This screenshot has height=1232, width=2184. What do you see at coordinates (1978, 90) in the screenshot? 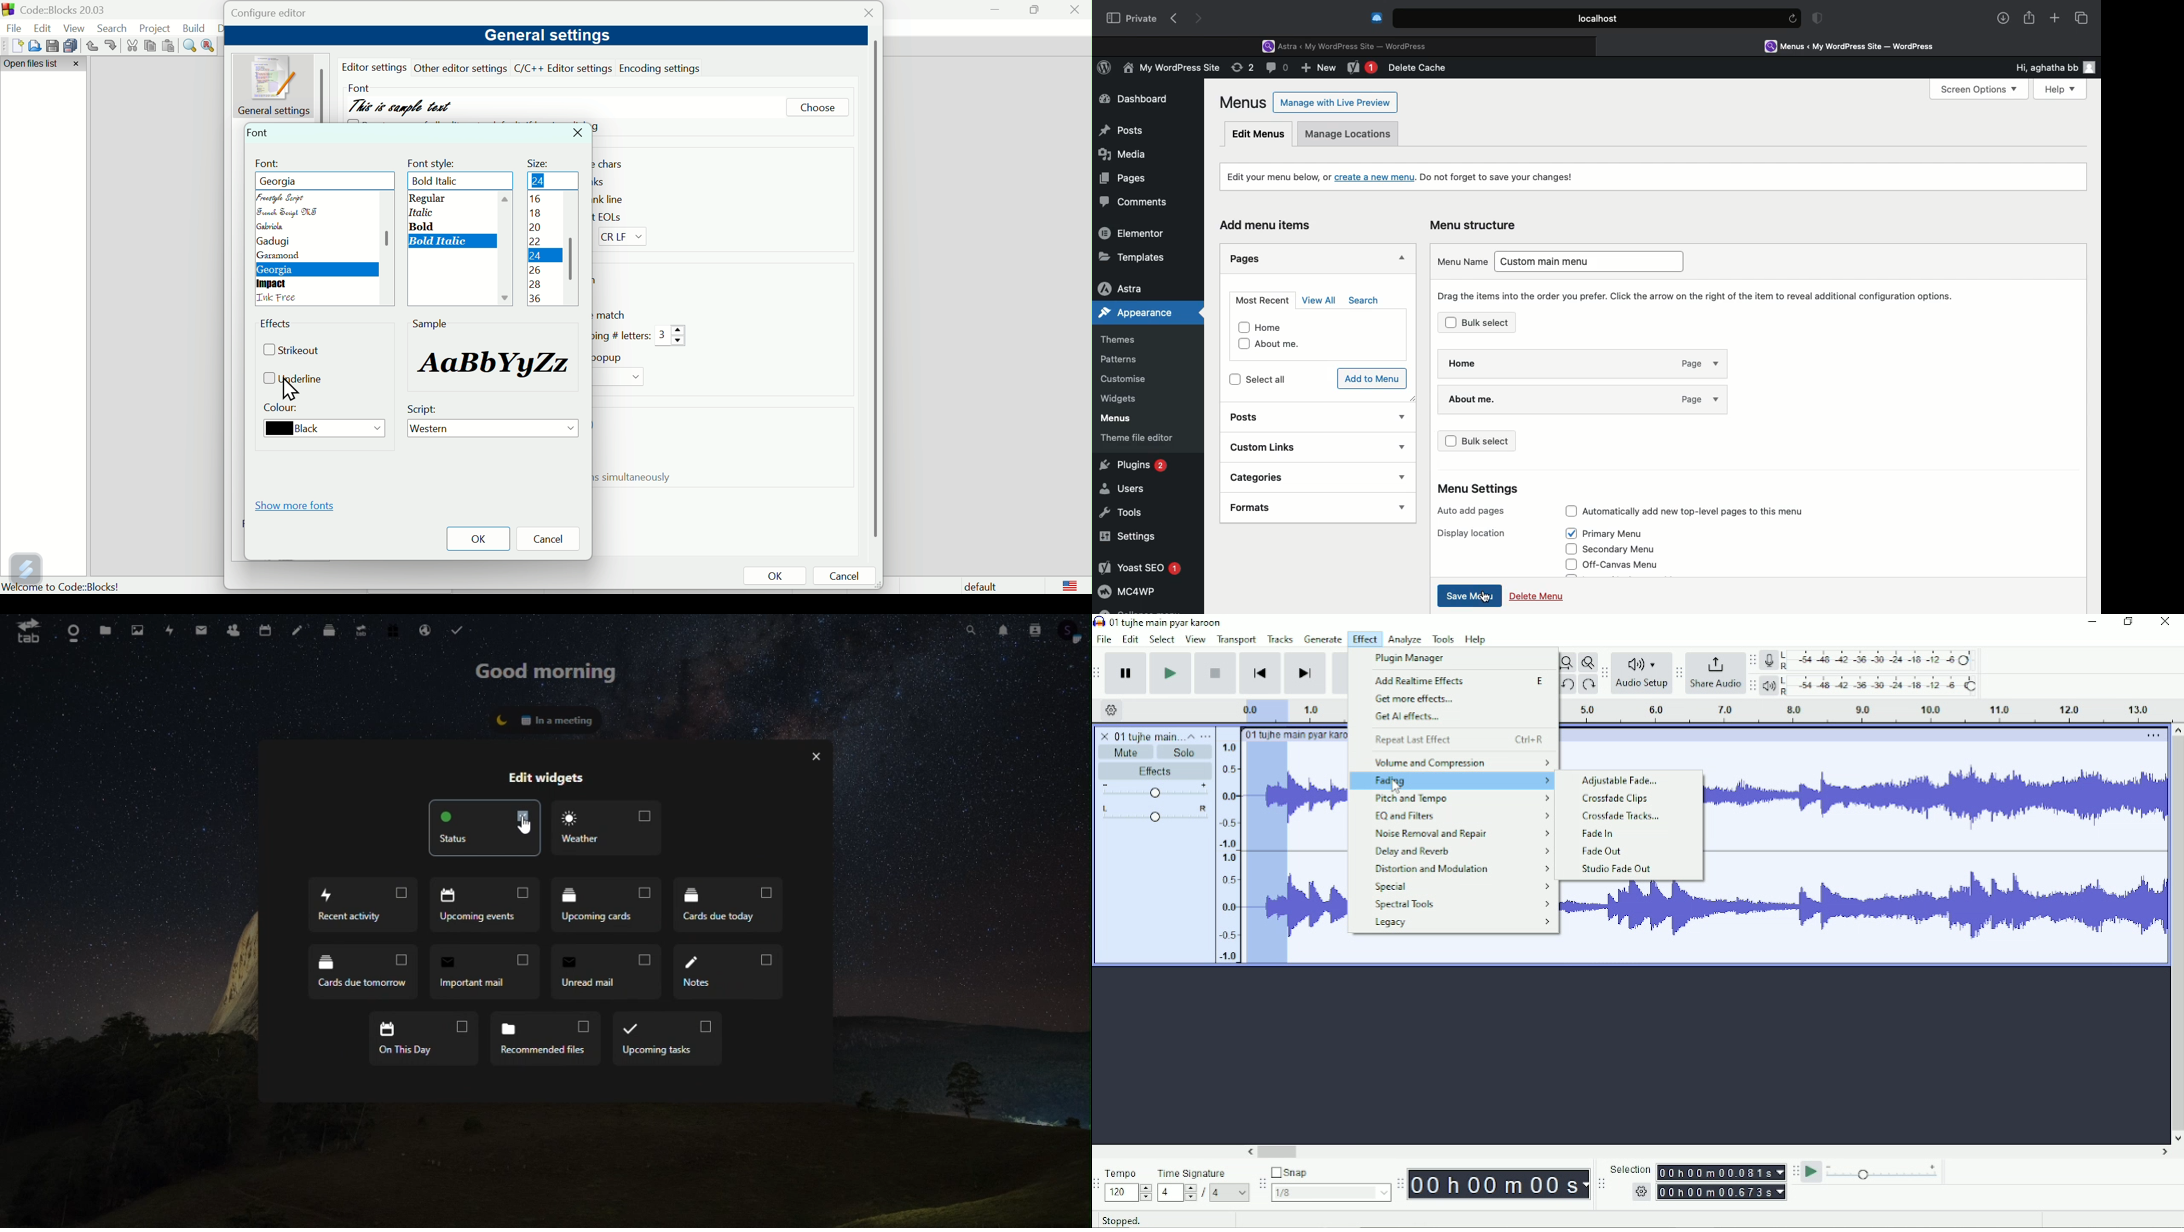
I see `Screen Options` at bounding box center [1978, 90].